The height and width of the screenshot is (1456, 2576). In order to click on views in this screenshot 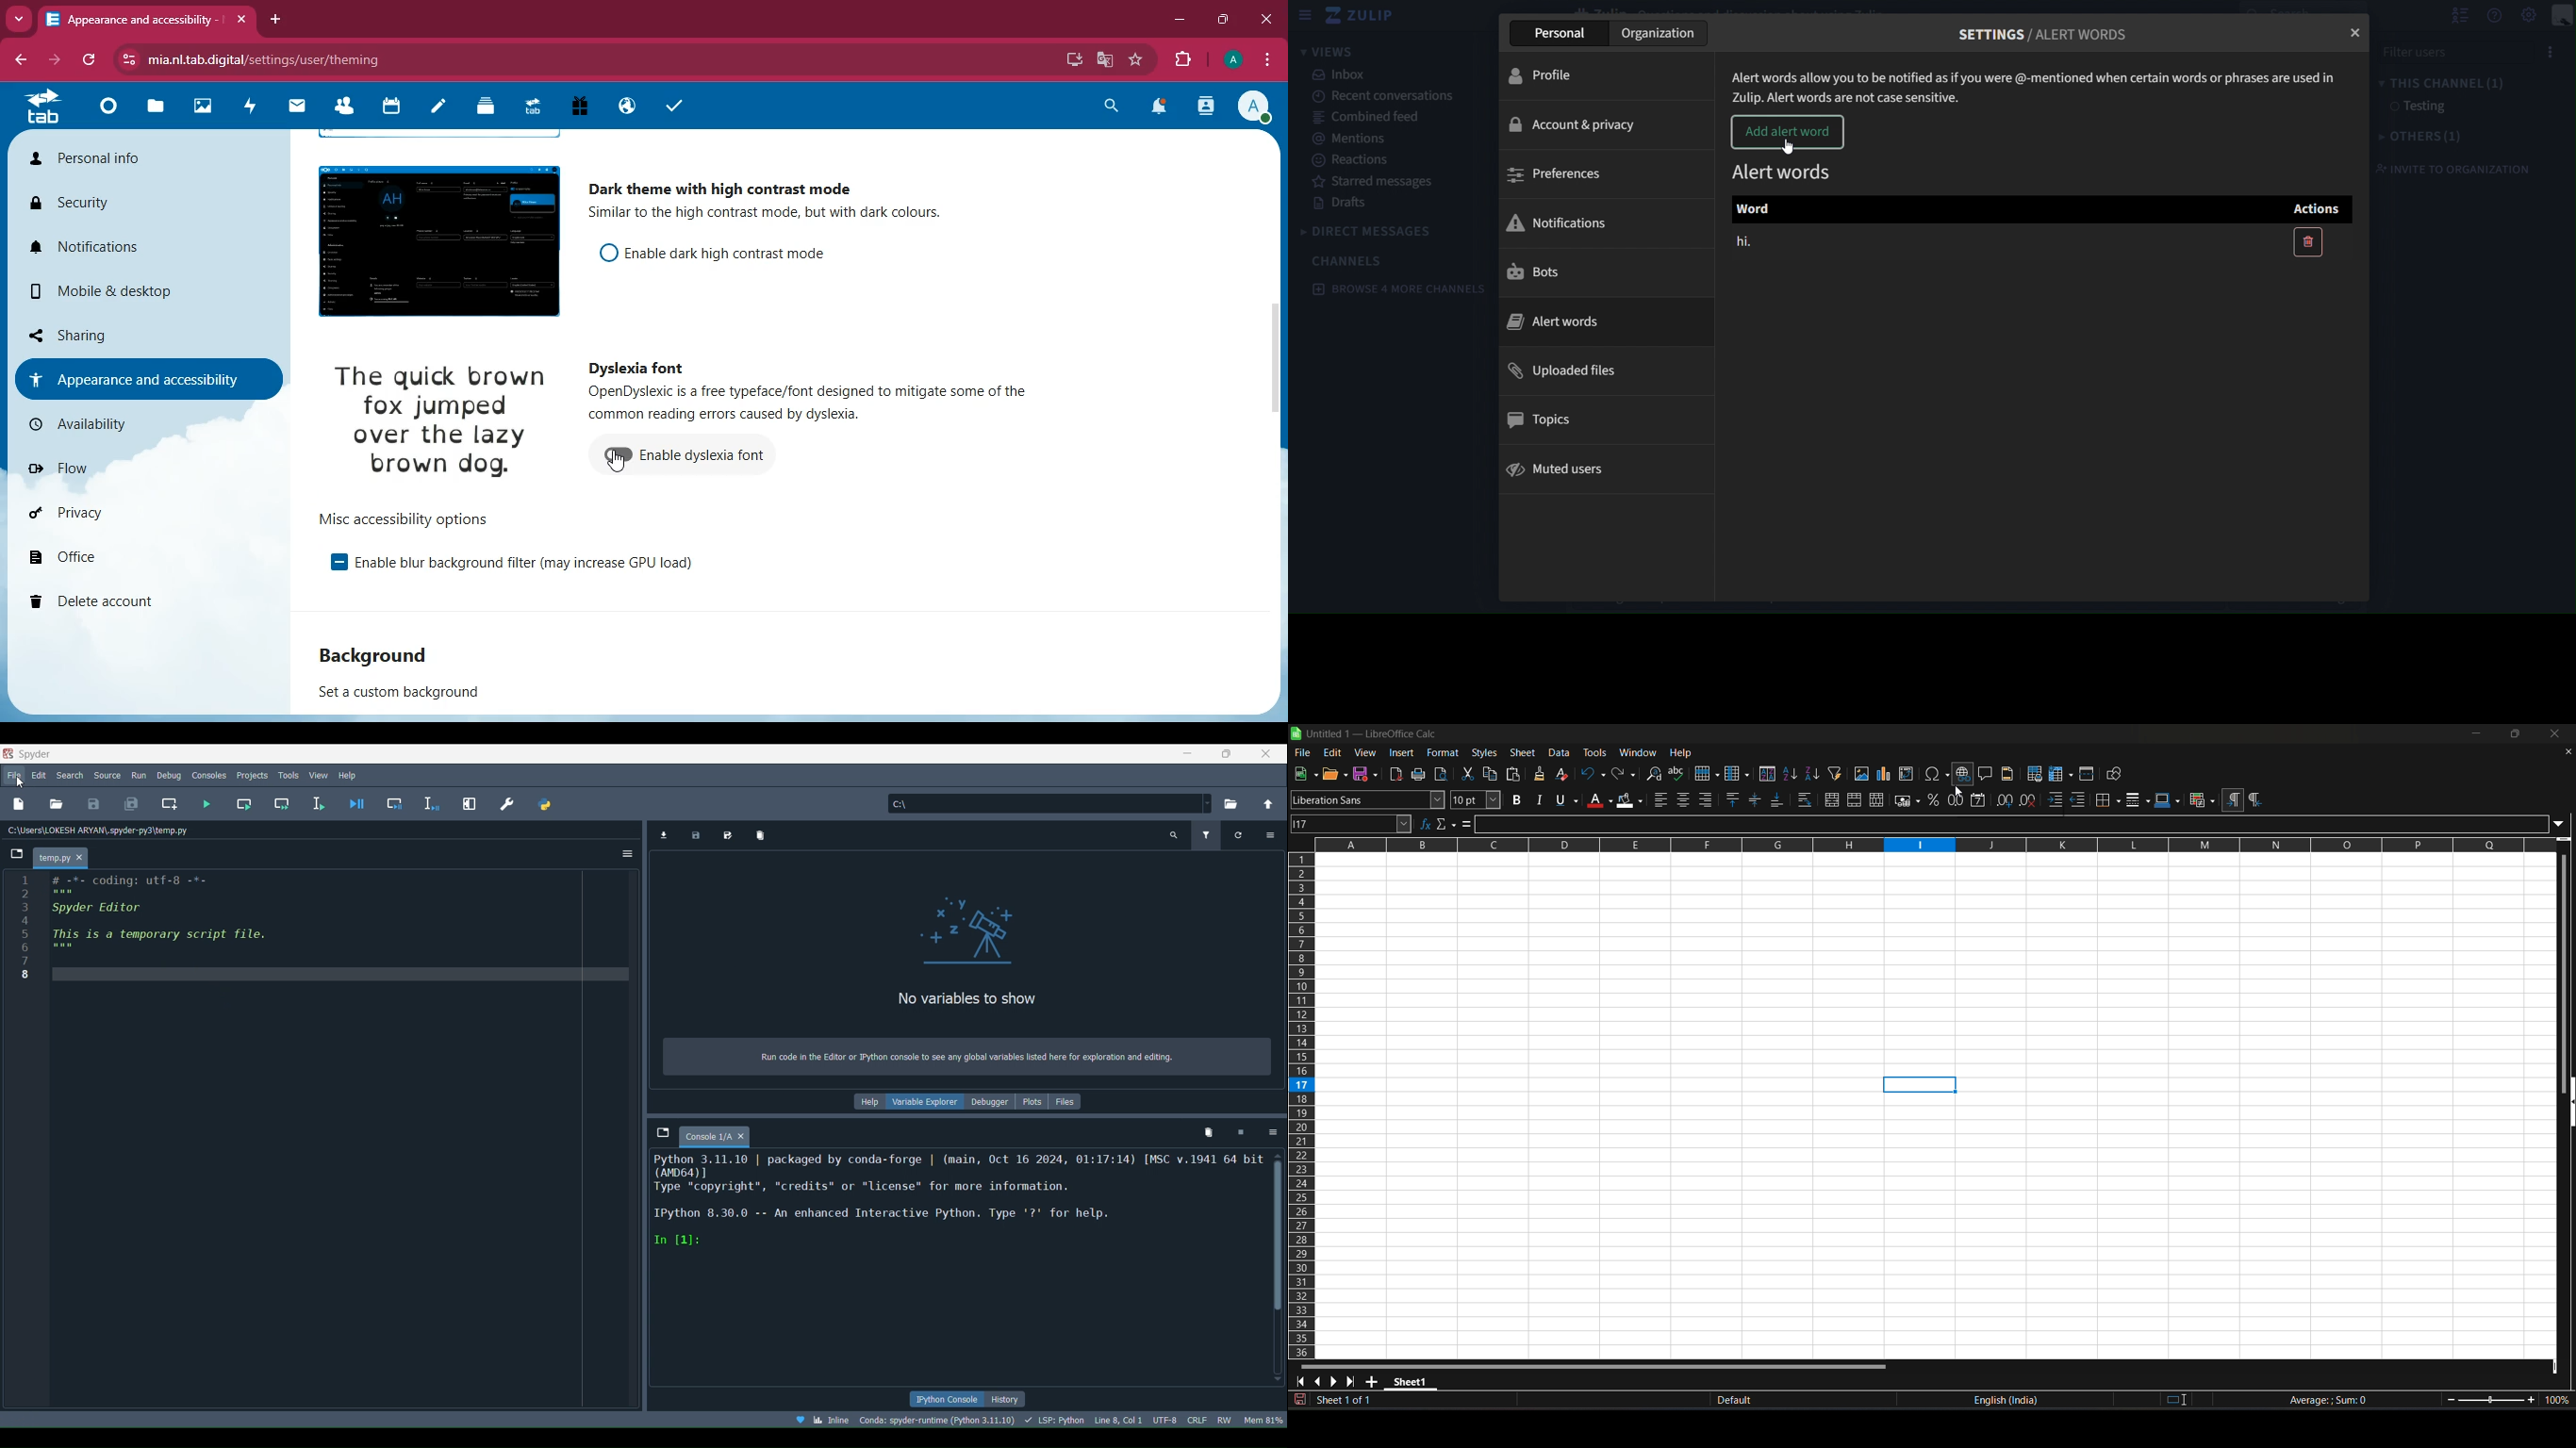, I will do `click(1336, 52)`.